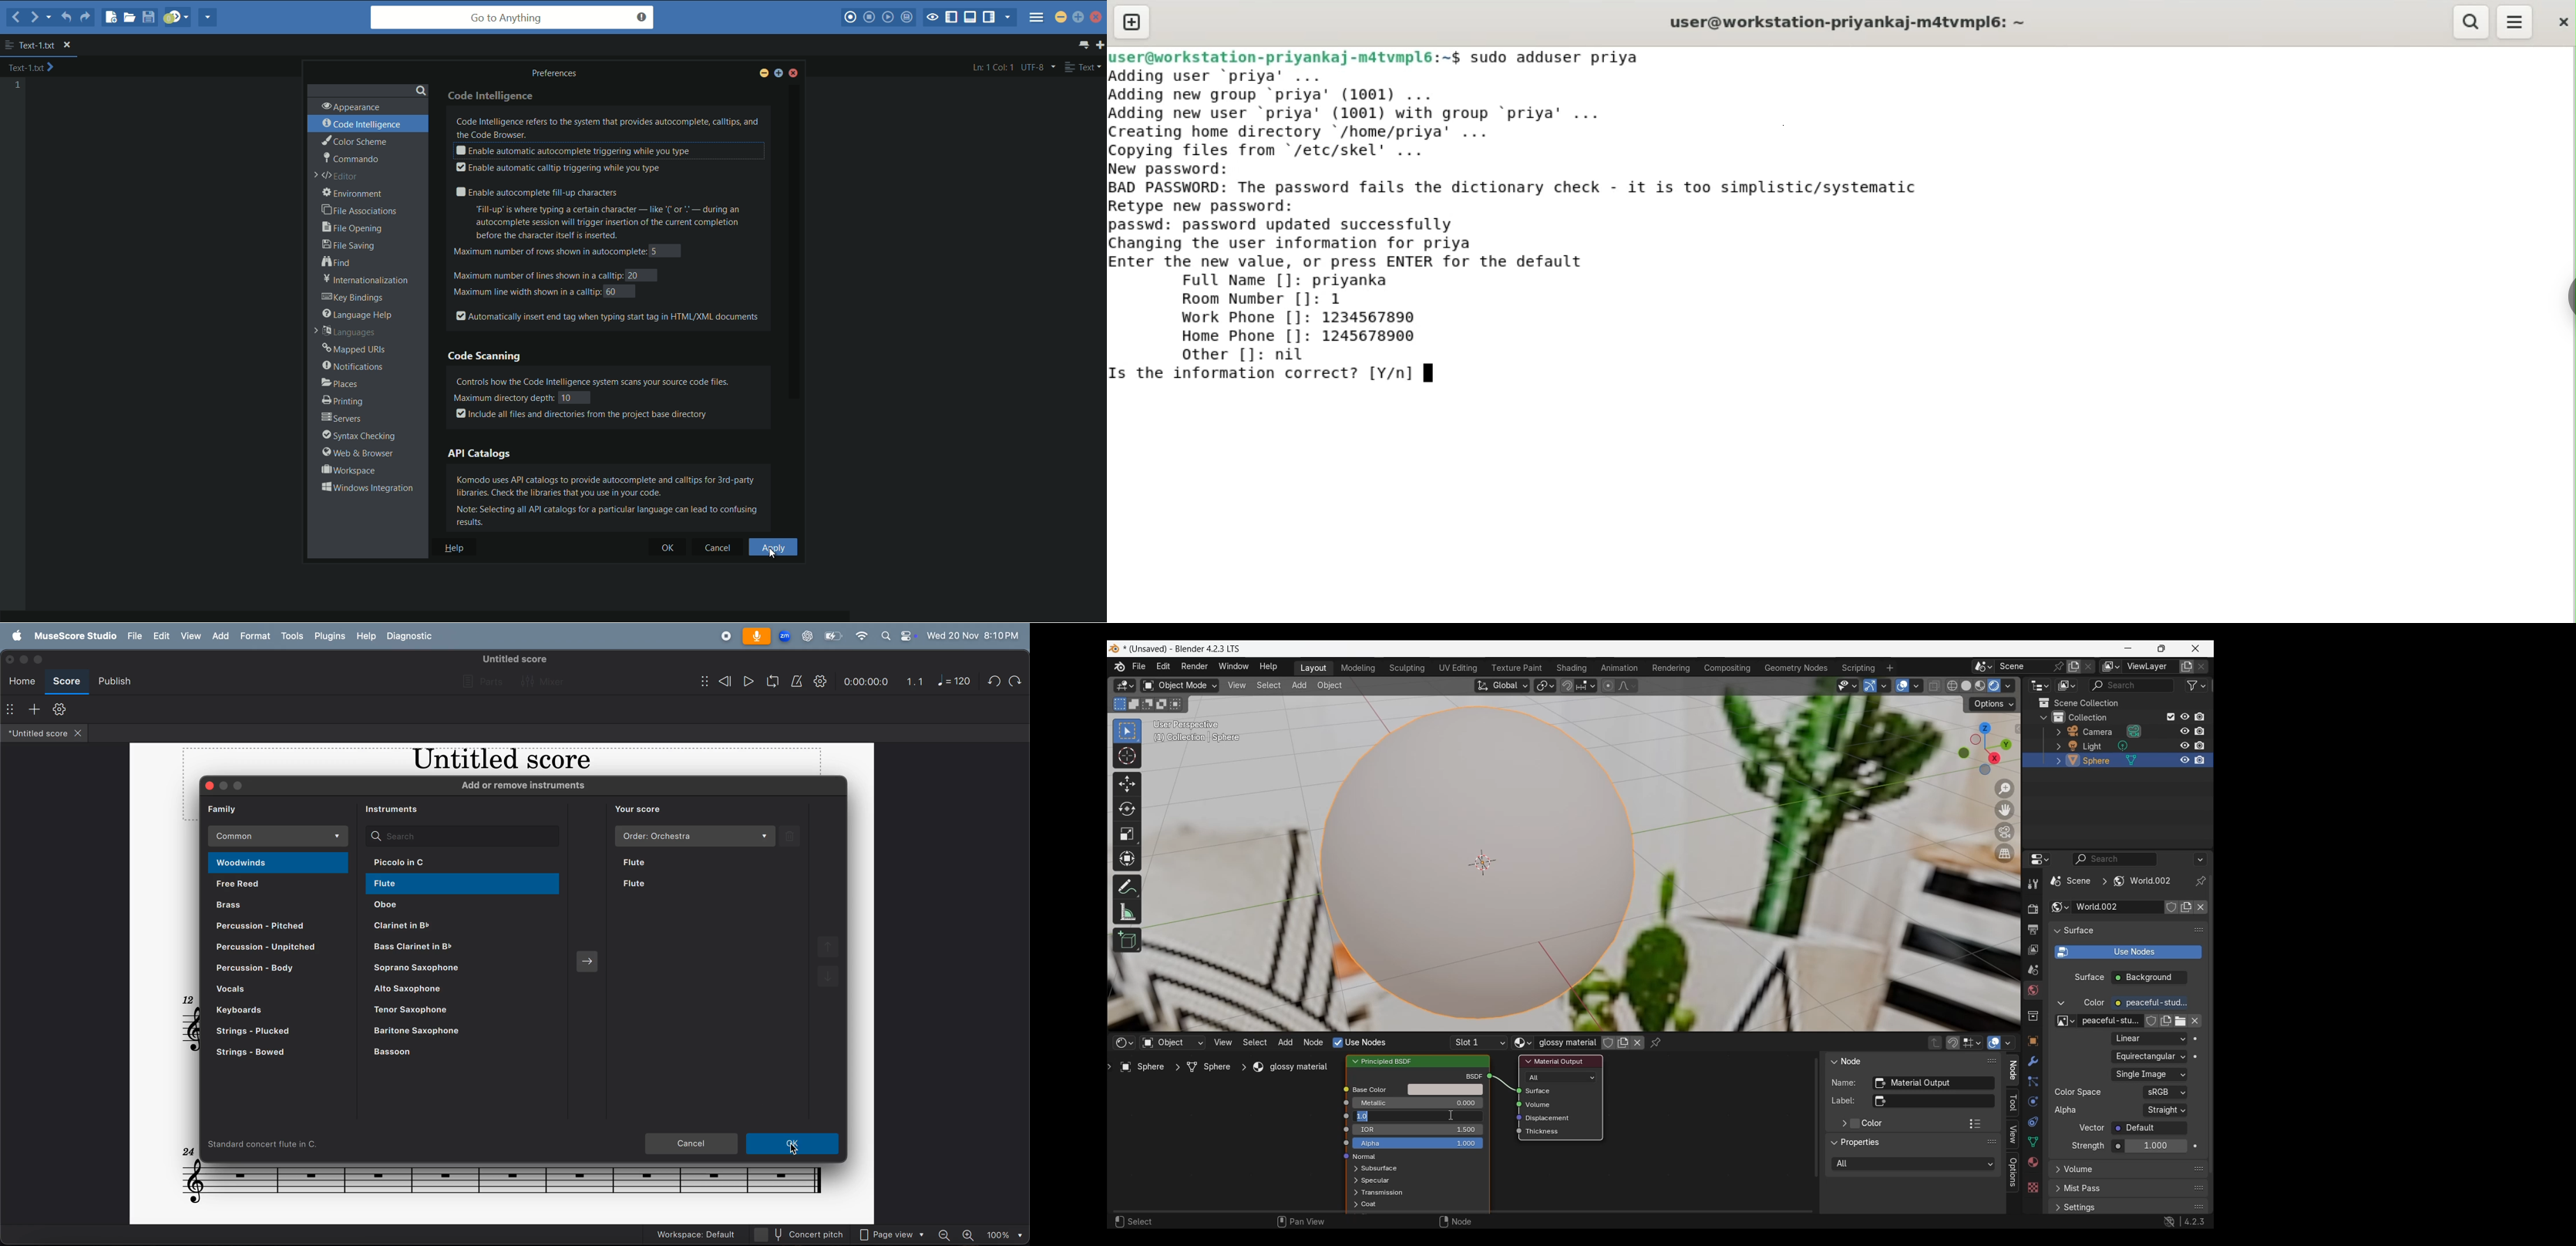  What do you see at coordinates (1540, 1105) in the screenshot?
I see `Volume` at bounding box center [1540, 1105].